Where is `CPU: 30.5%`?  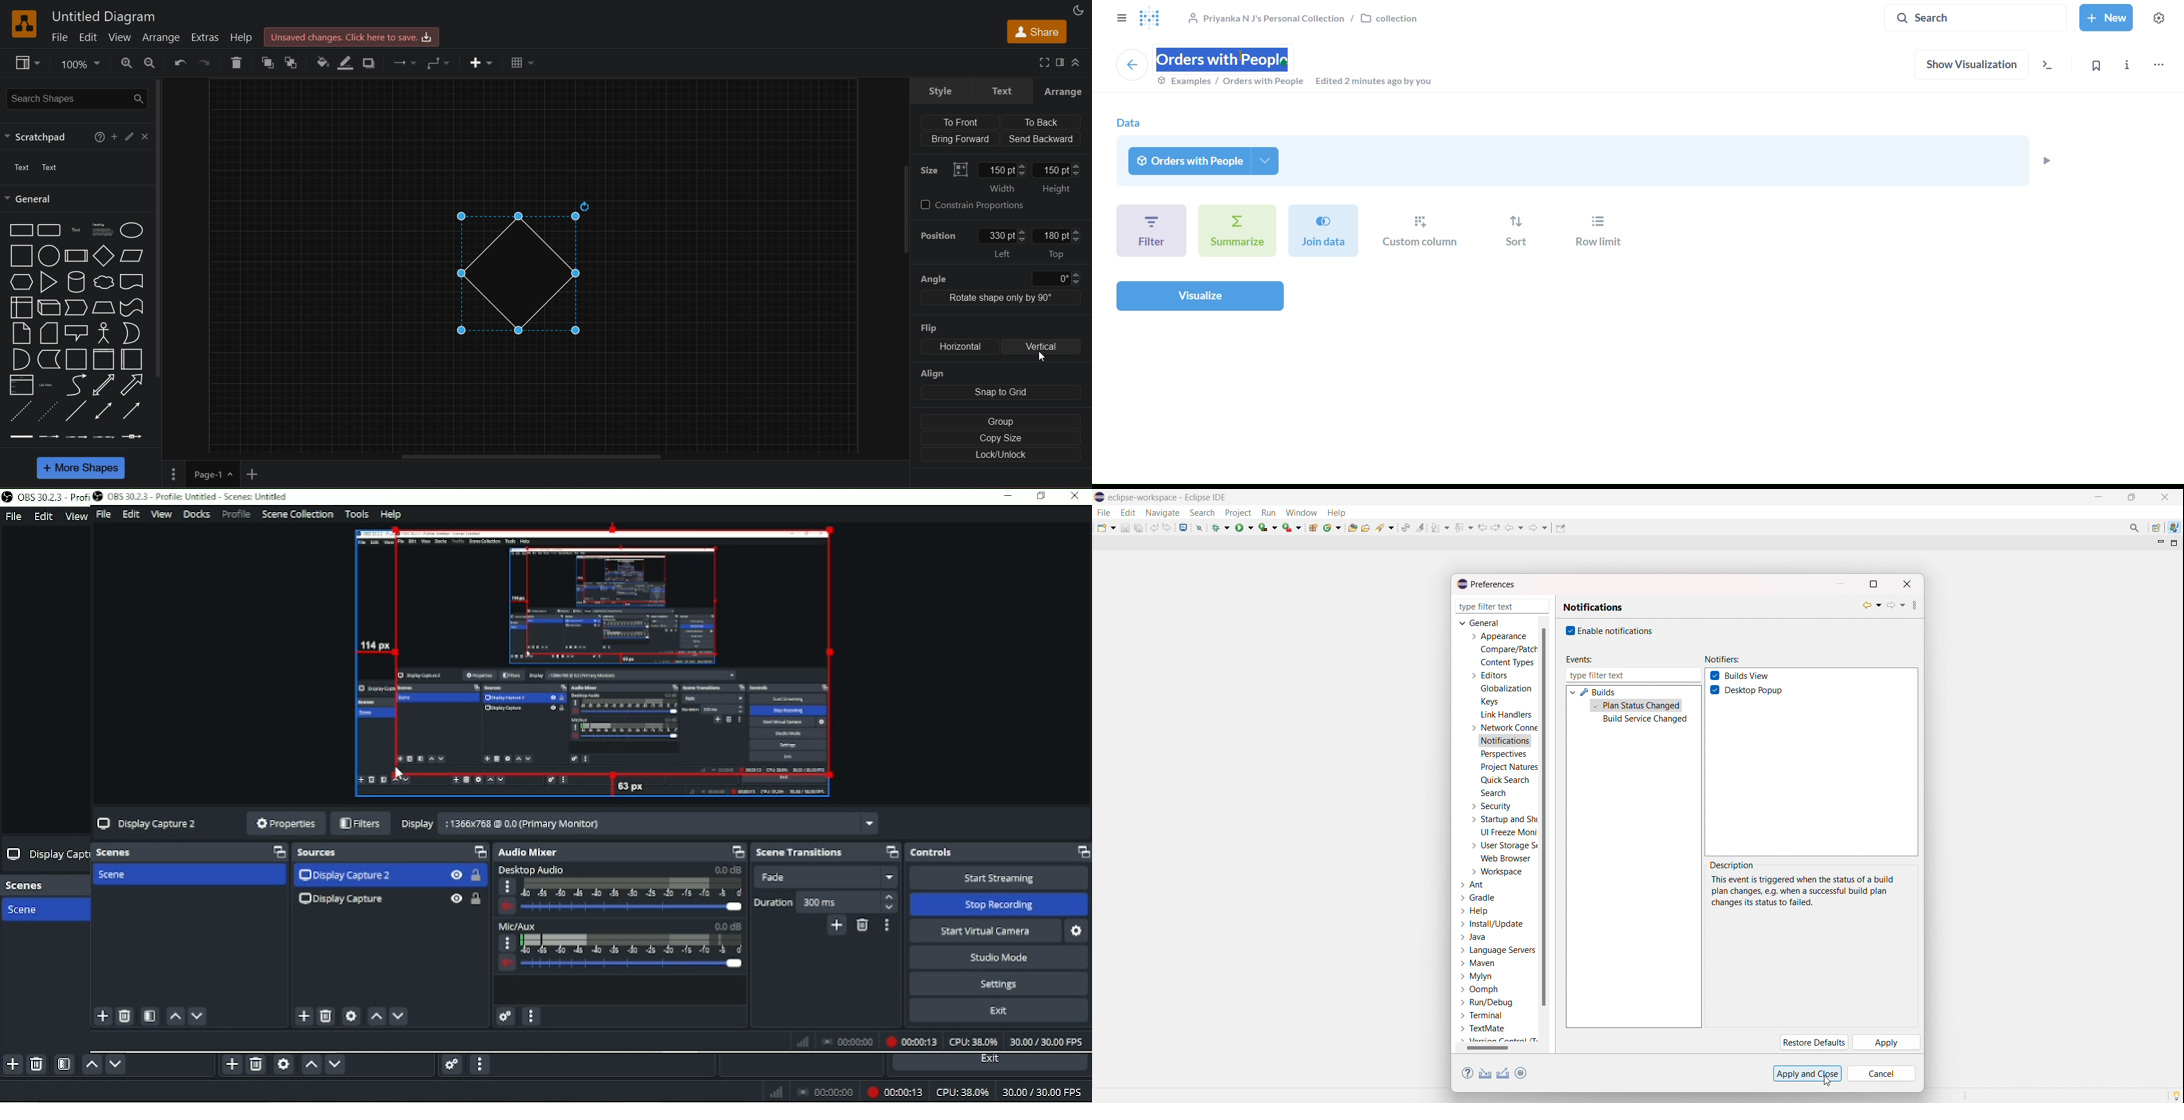 CPU: 30.5% is located at coordinates (971, 1040).